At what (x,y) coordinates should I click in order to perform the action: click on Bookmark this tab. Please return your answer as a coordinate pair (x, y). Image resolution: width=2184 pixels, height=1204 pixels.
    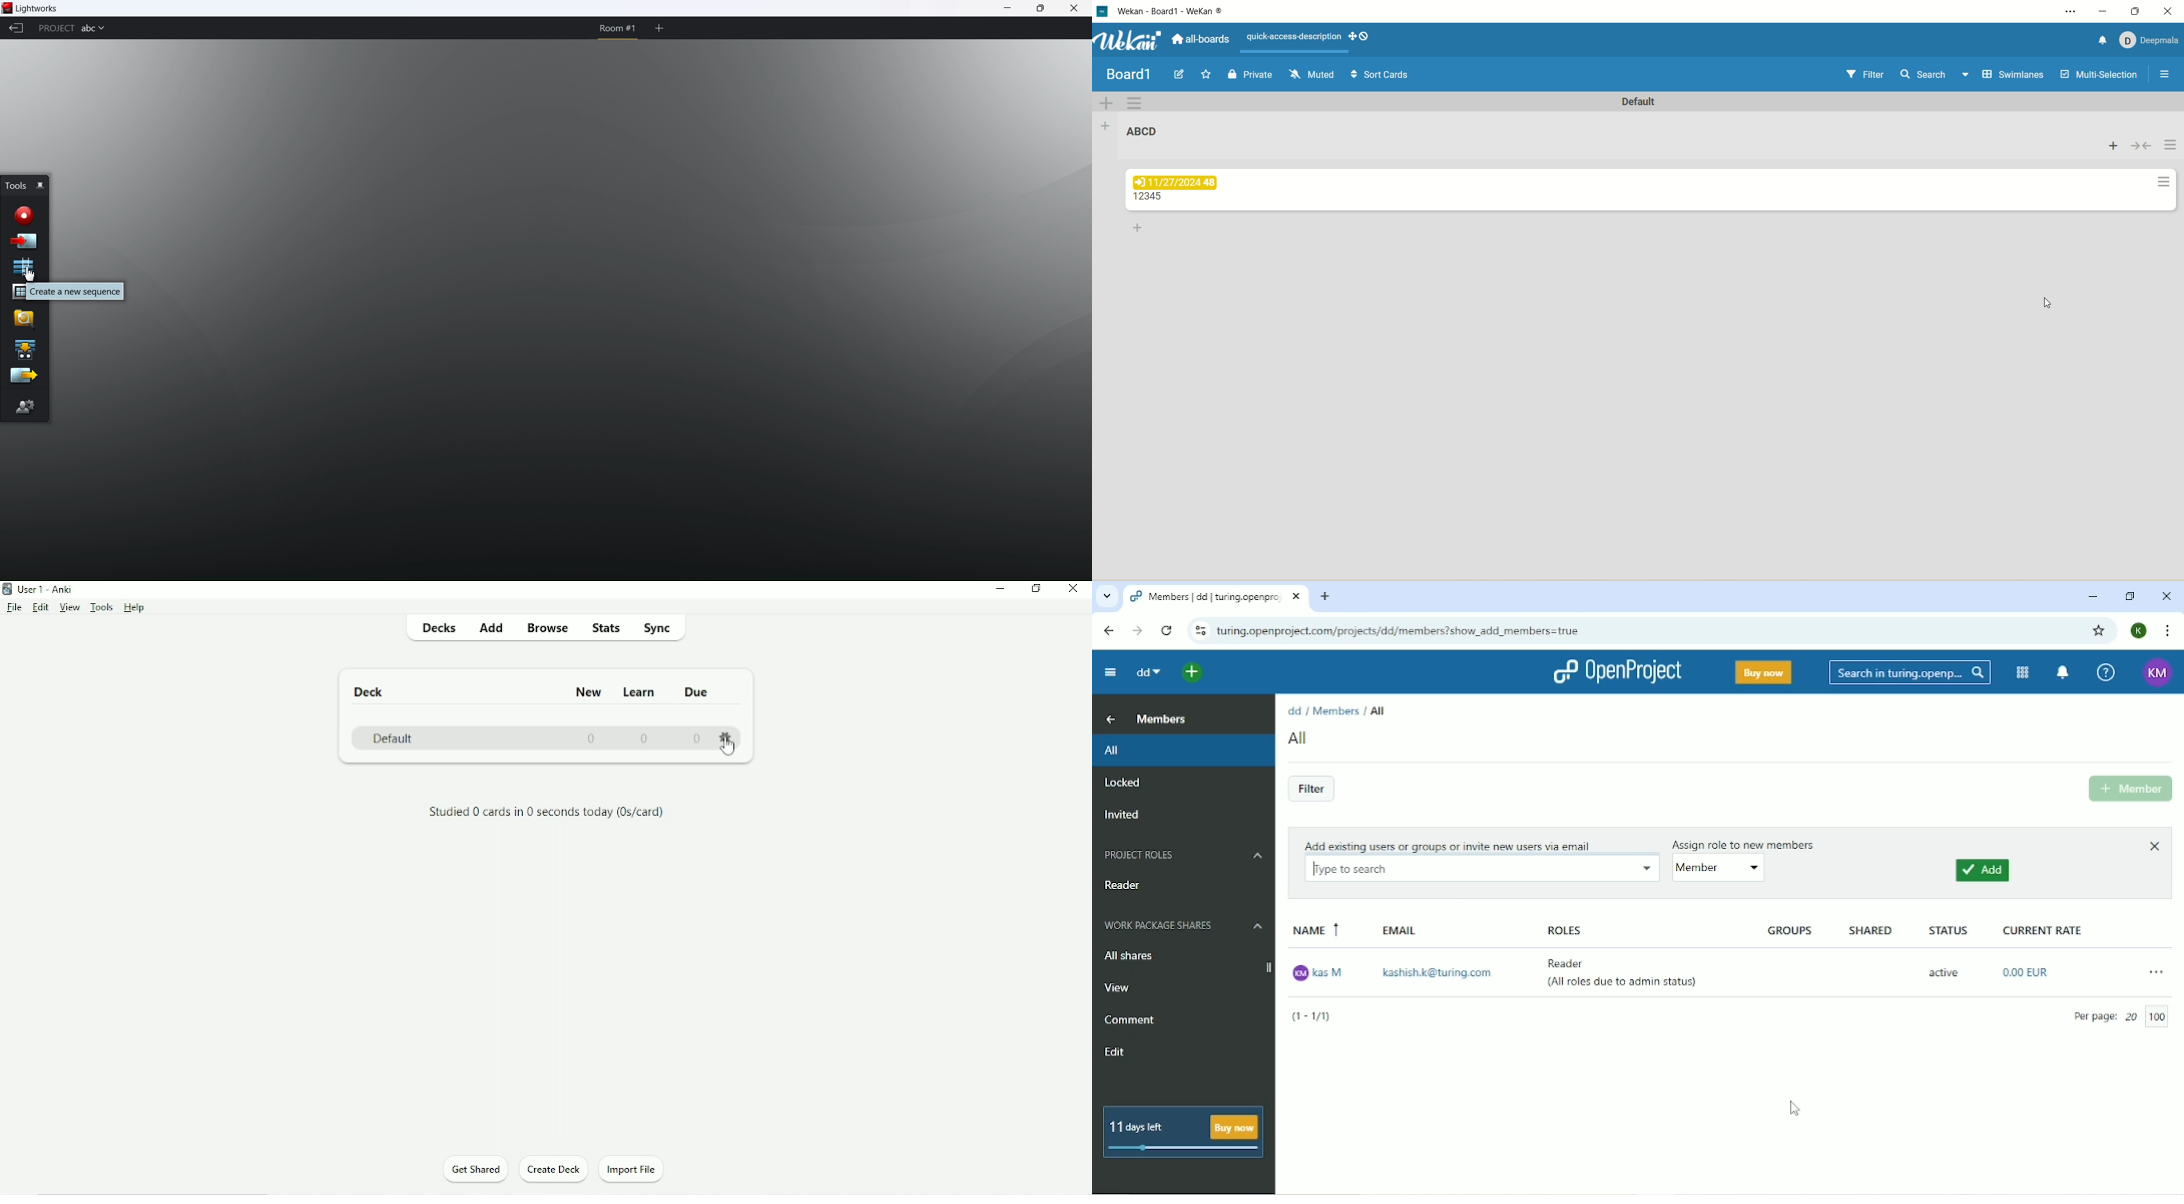
    Looking at the image, I should click on (2097, 629).